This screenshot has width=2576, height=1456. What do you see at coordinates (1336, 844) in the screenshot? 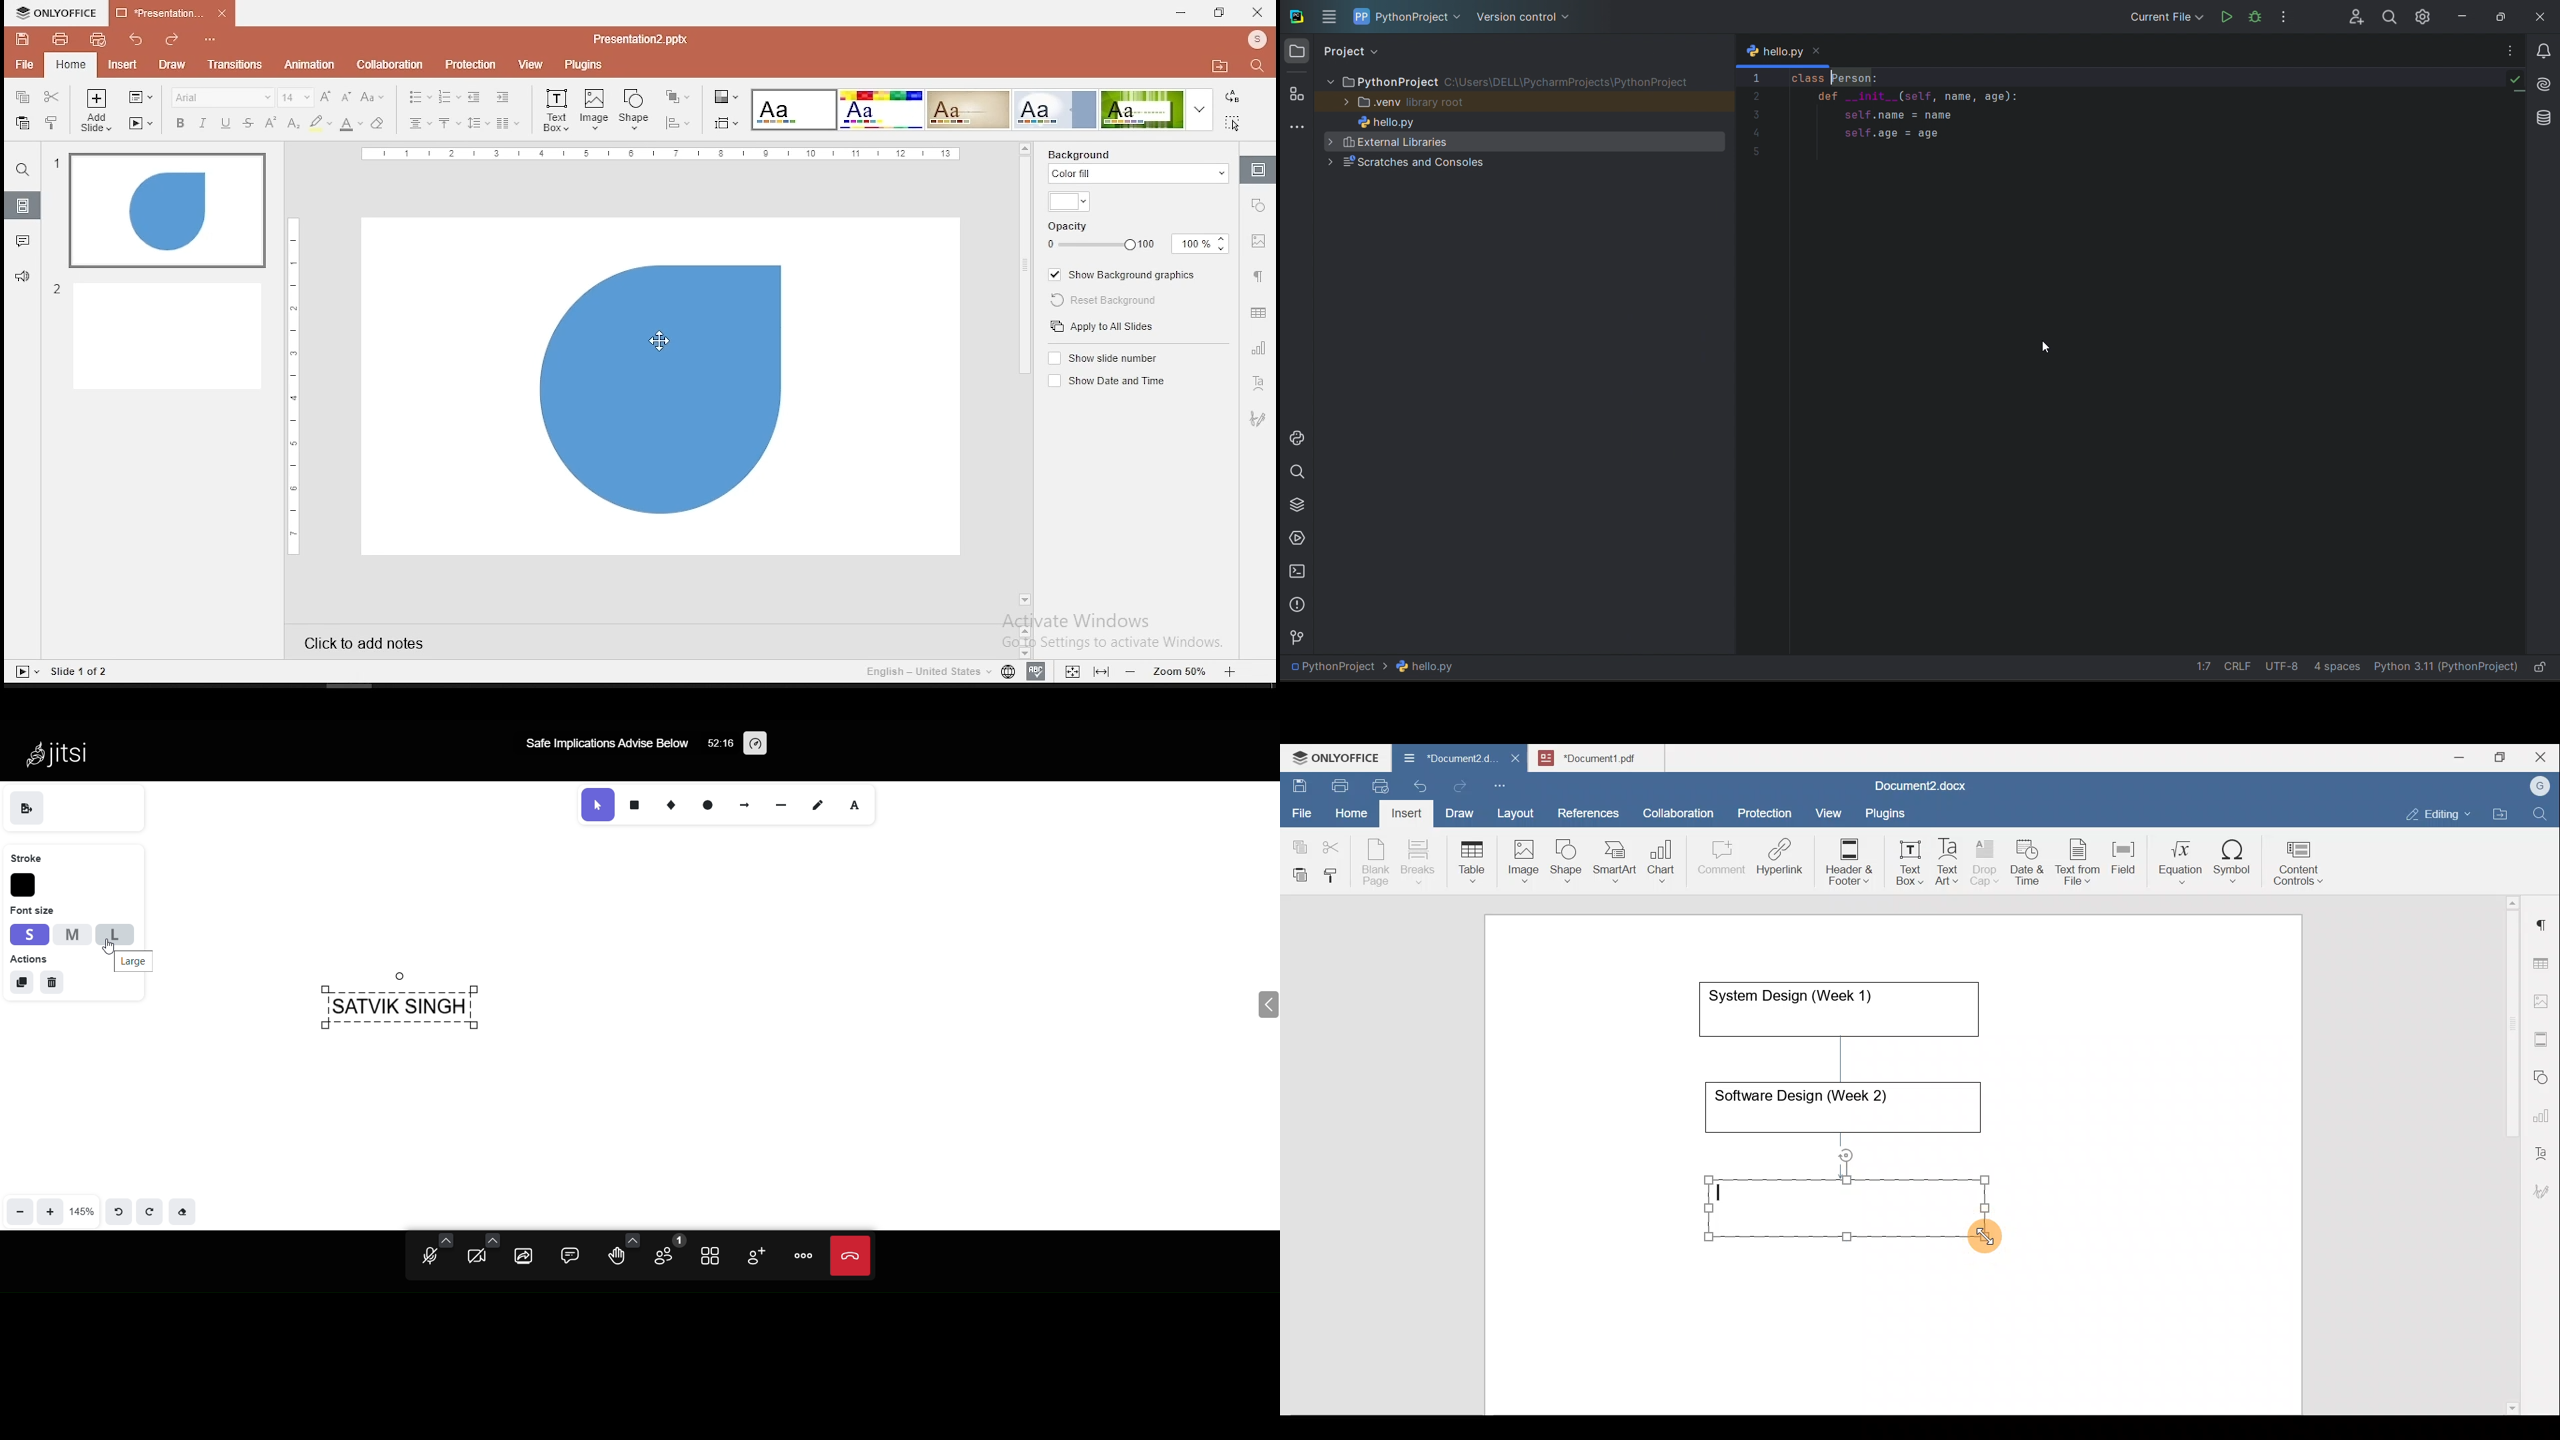
I see `Cut` at bounding box center [1336, 844].